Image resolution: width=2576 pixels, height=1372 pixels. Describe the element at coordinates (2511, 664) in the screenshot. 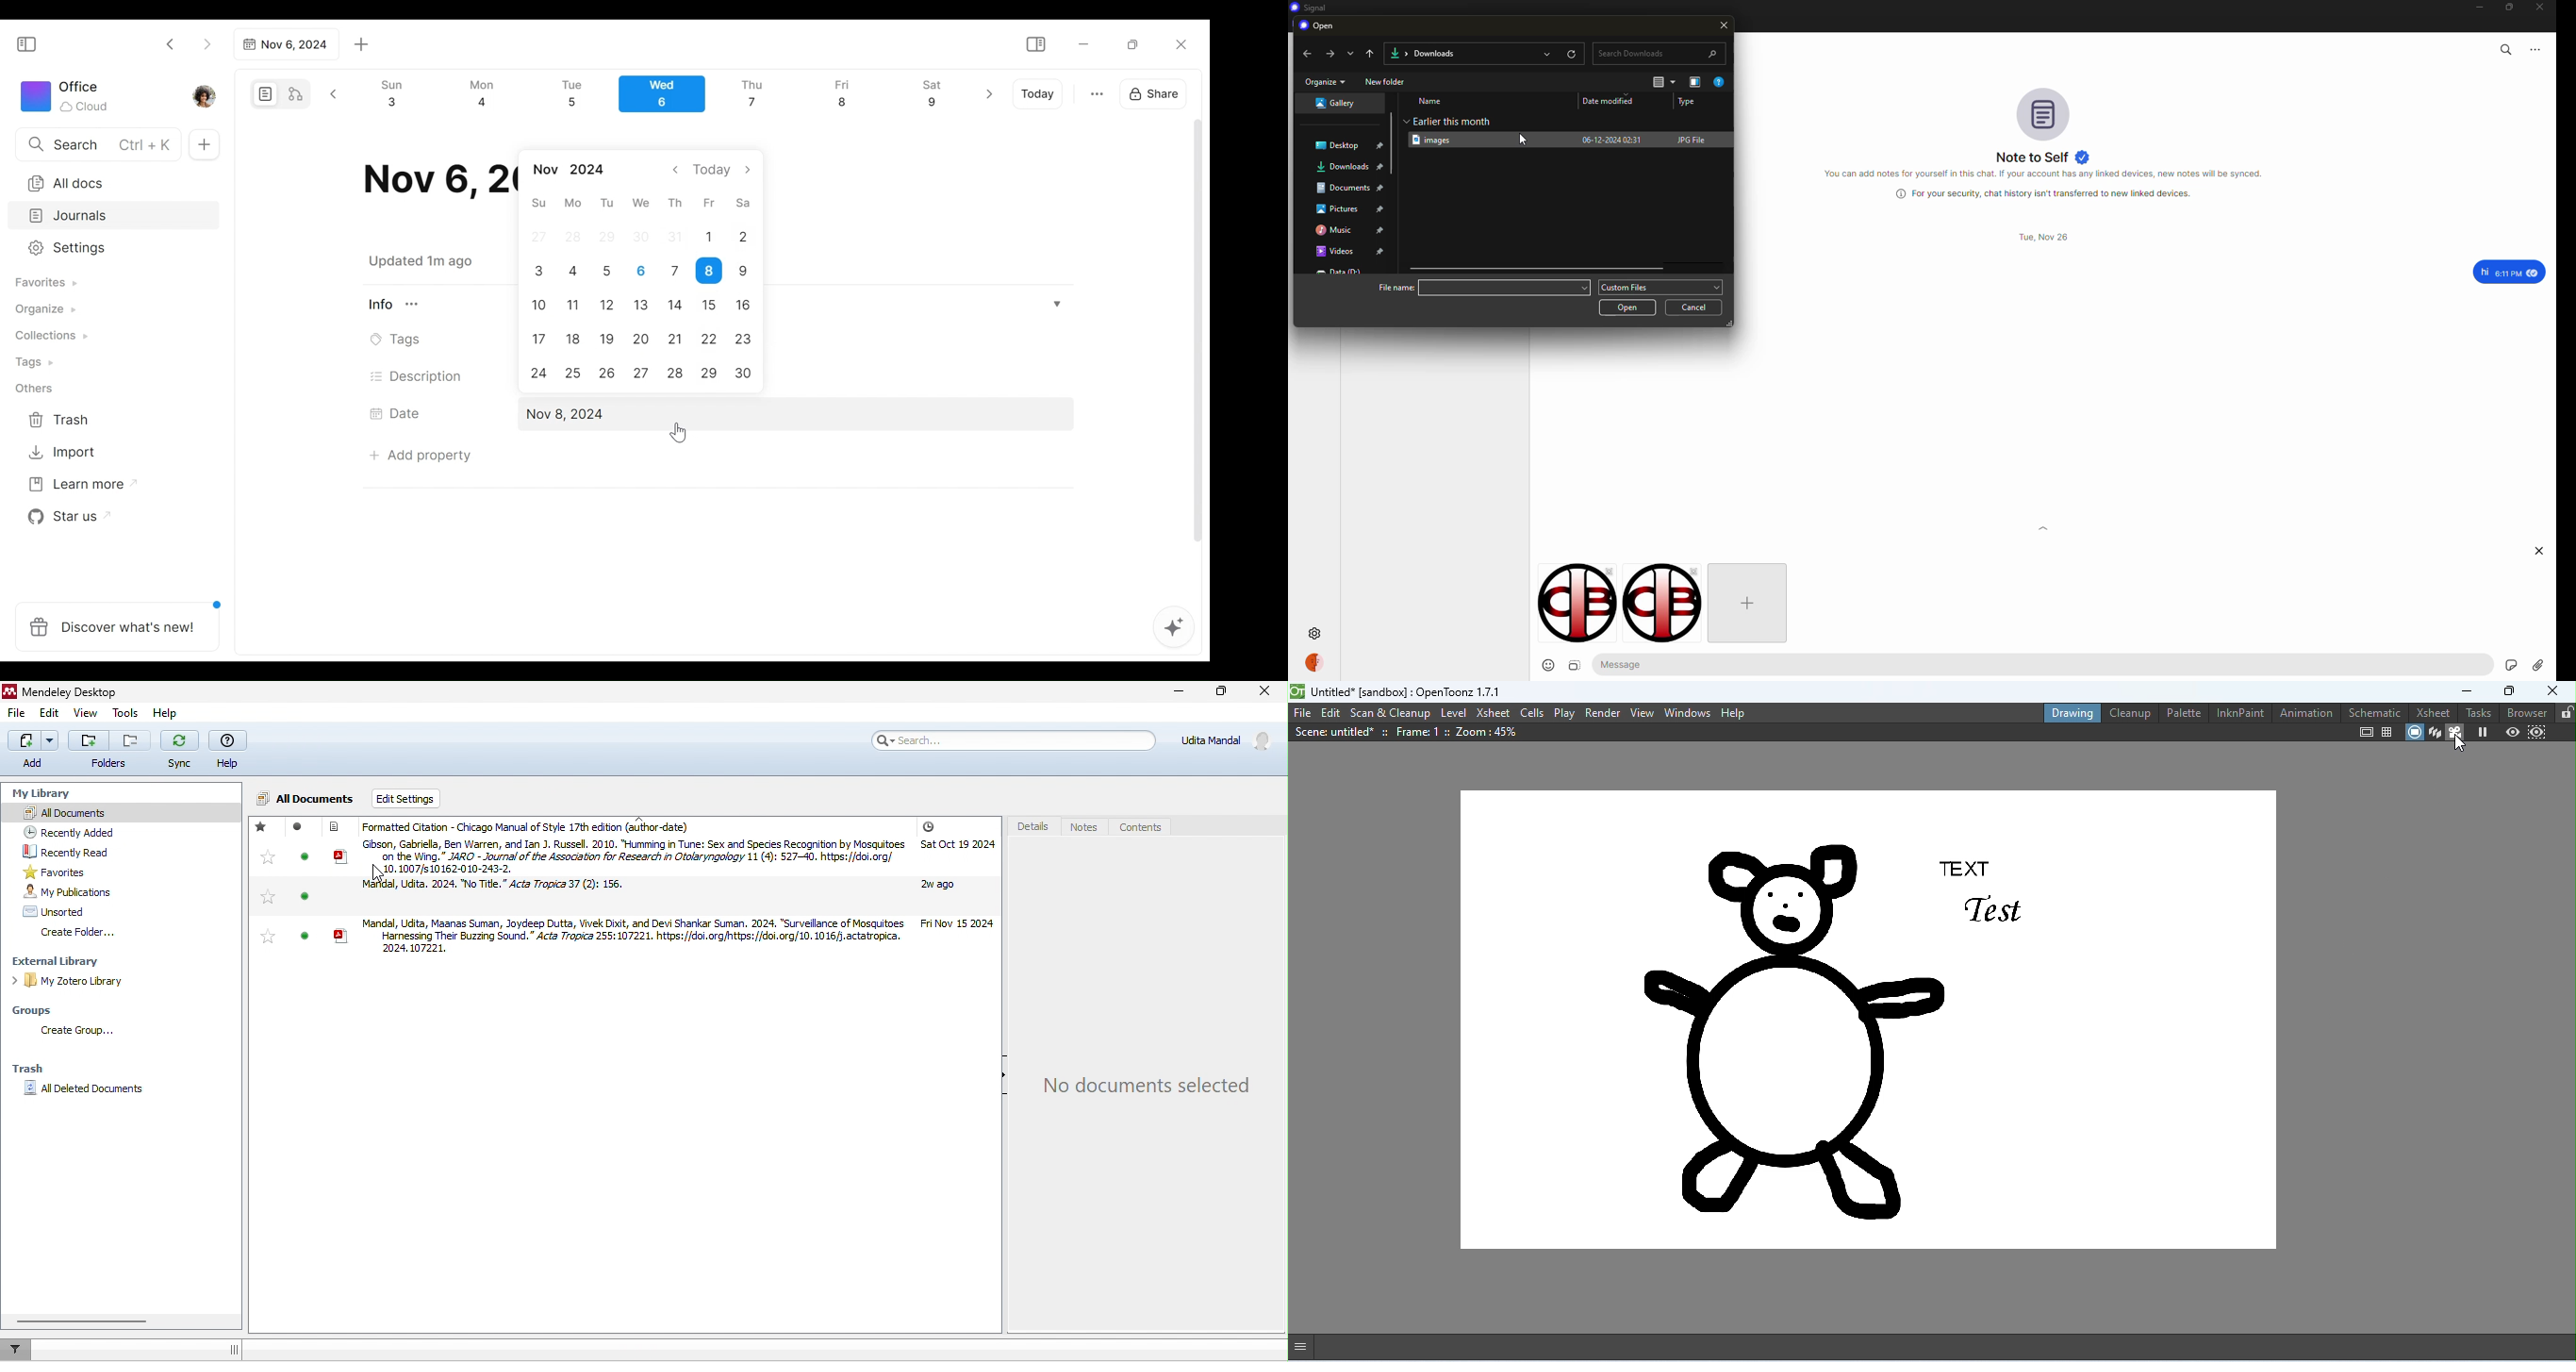

I see `stickers` at that location.